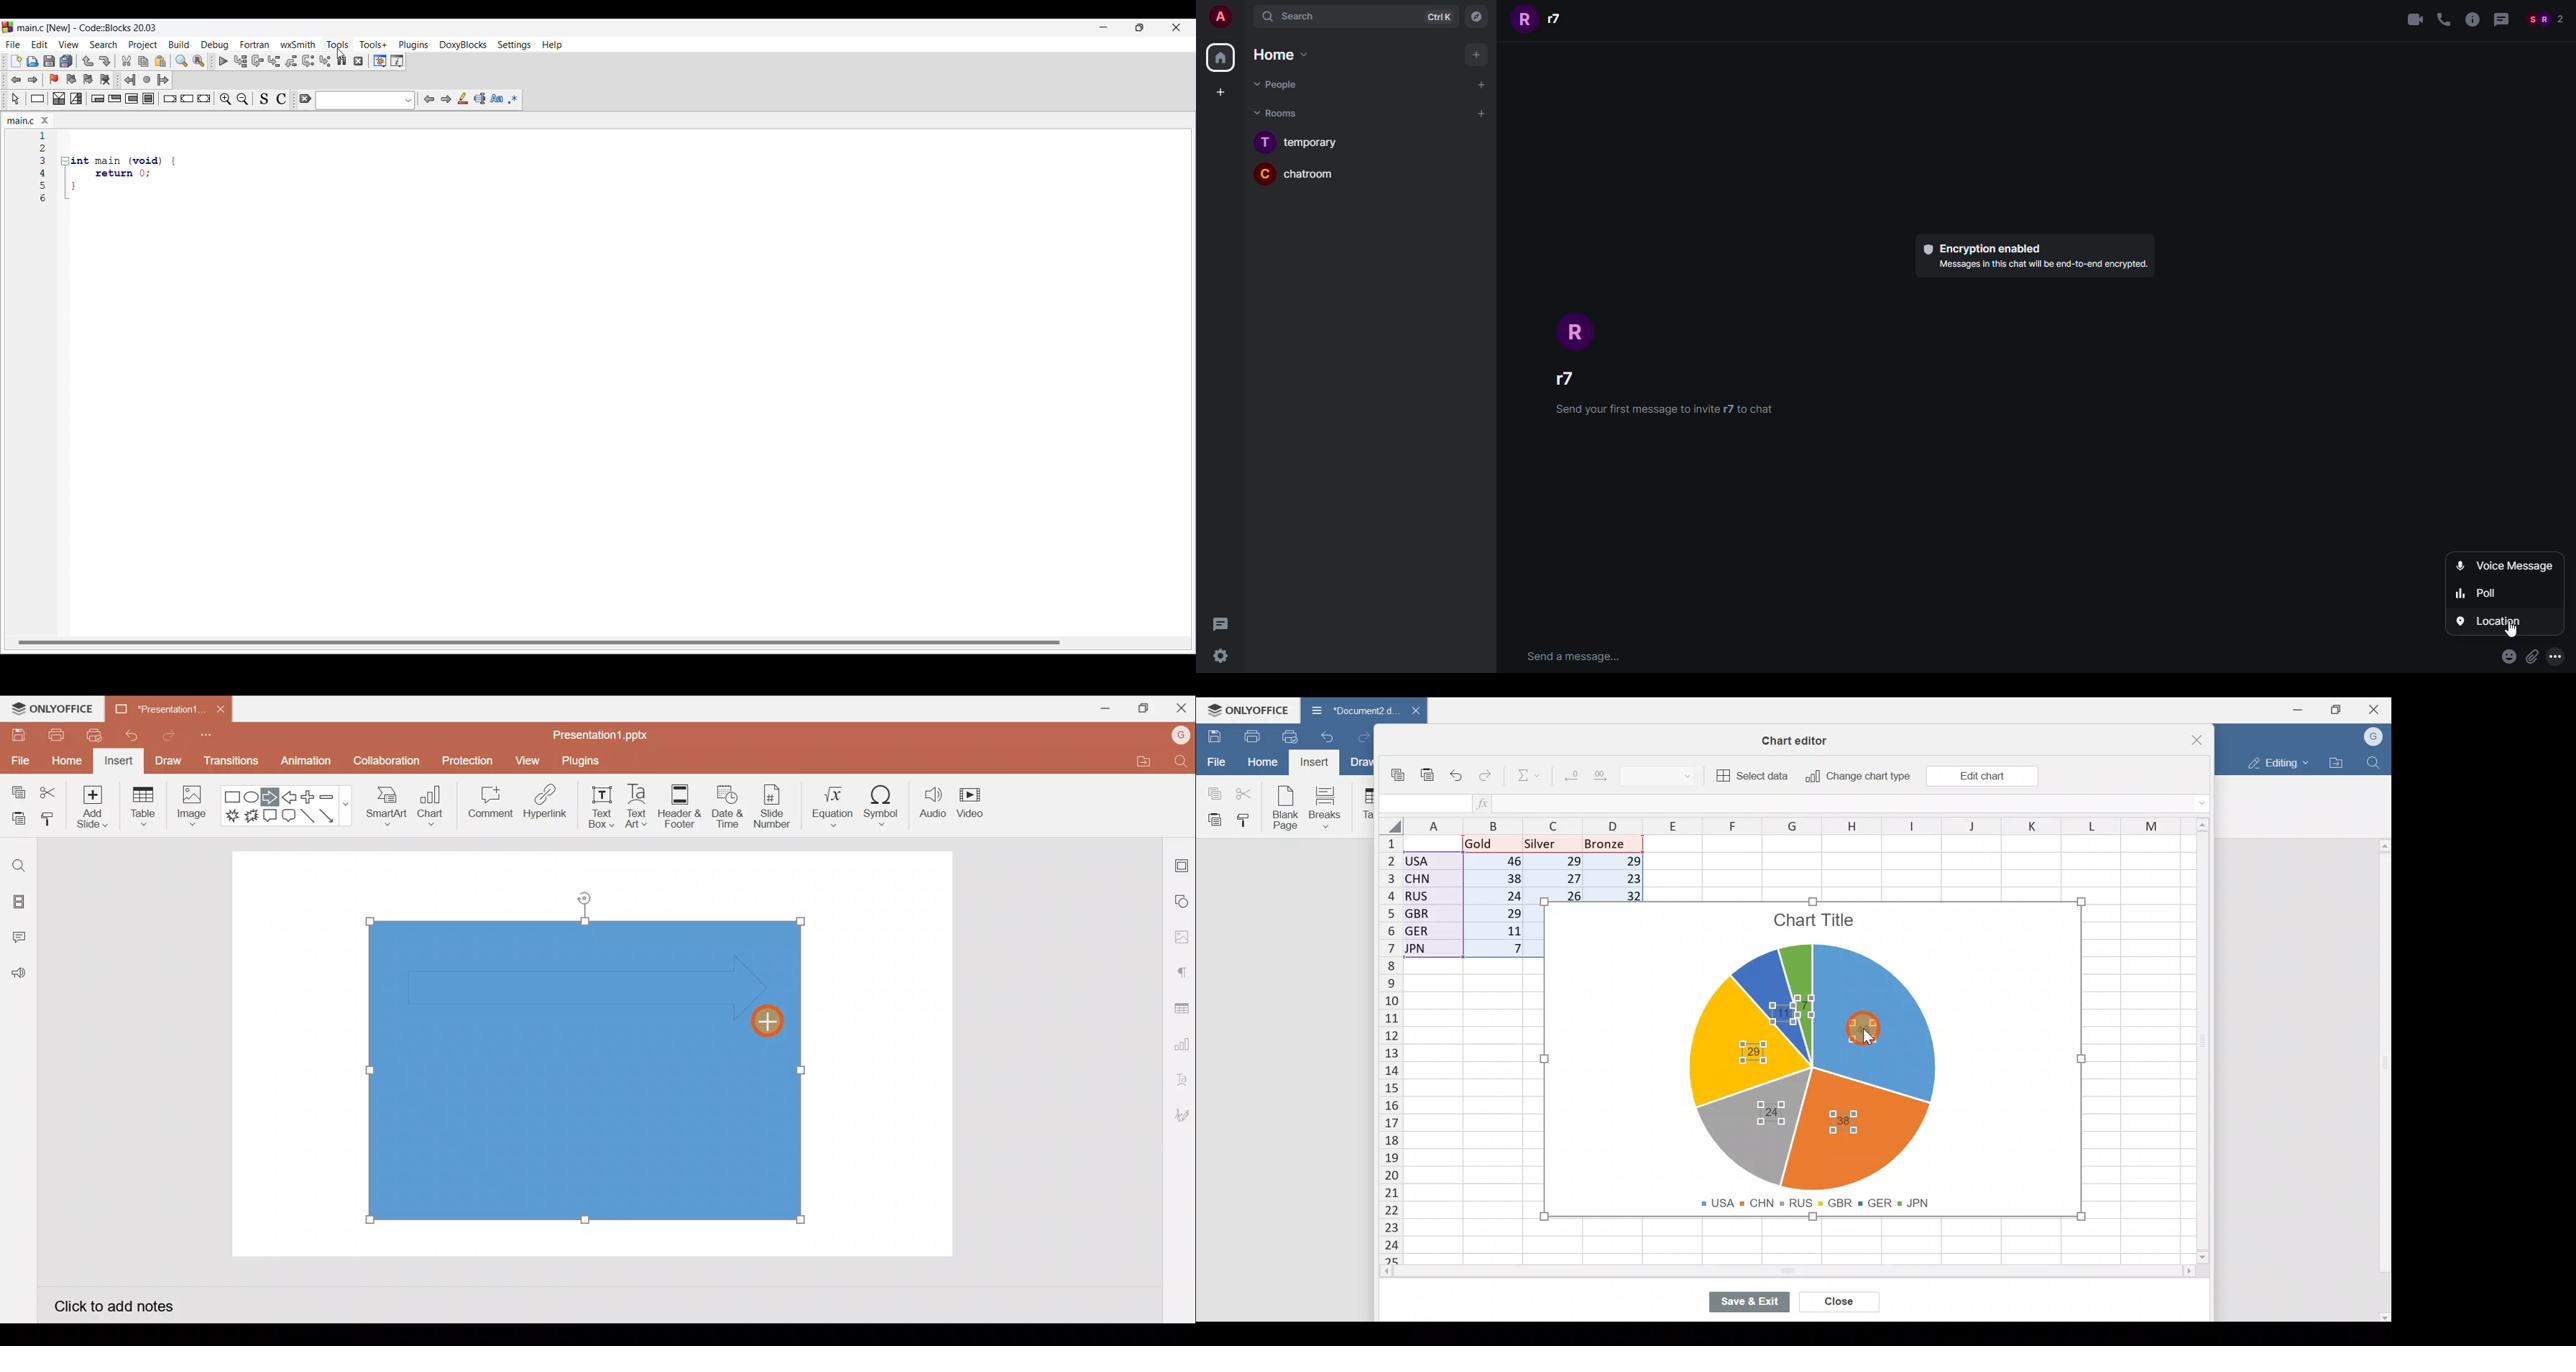 This screenshot has width=2576, height=1372. I want to click on Close, so click(1841, 1303).